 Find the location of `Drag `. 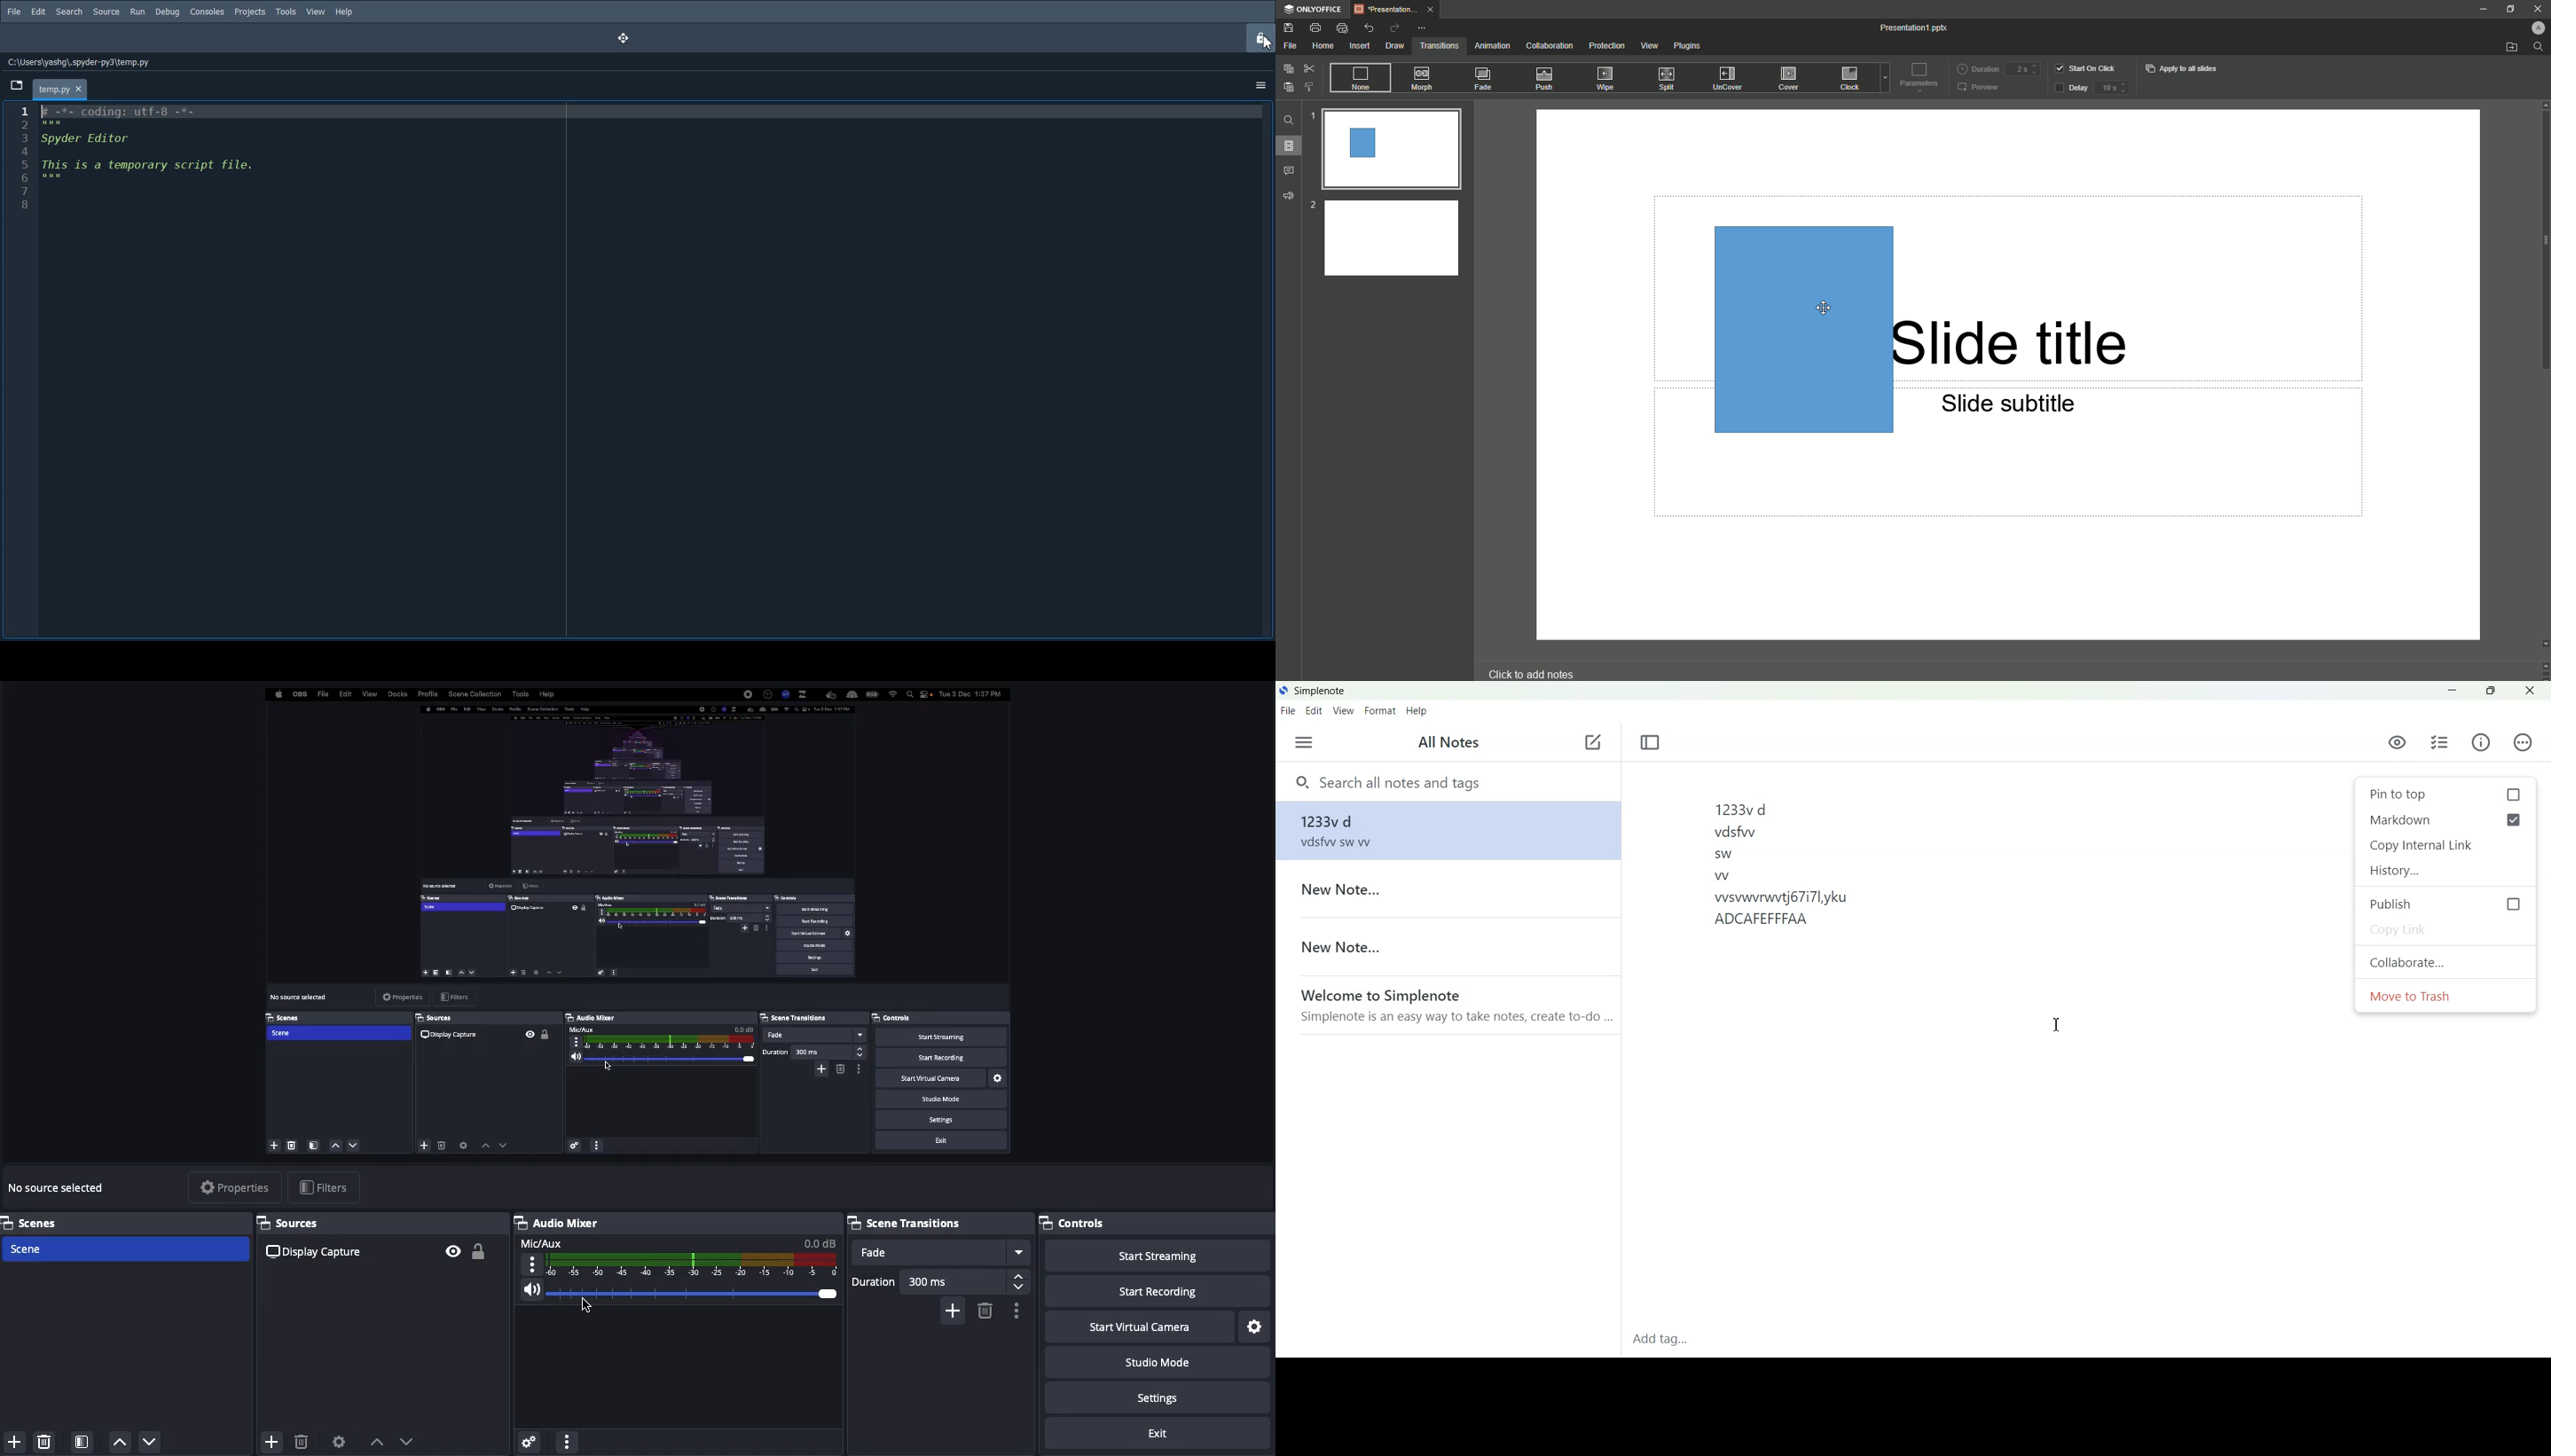

Drag  is located at coordinates (624, 38).